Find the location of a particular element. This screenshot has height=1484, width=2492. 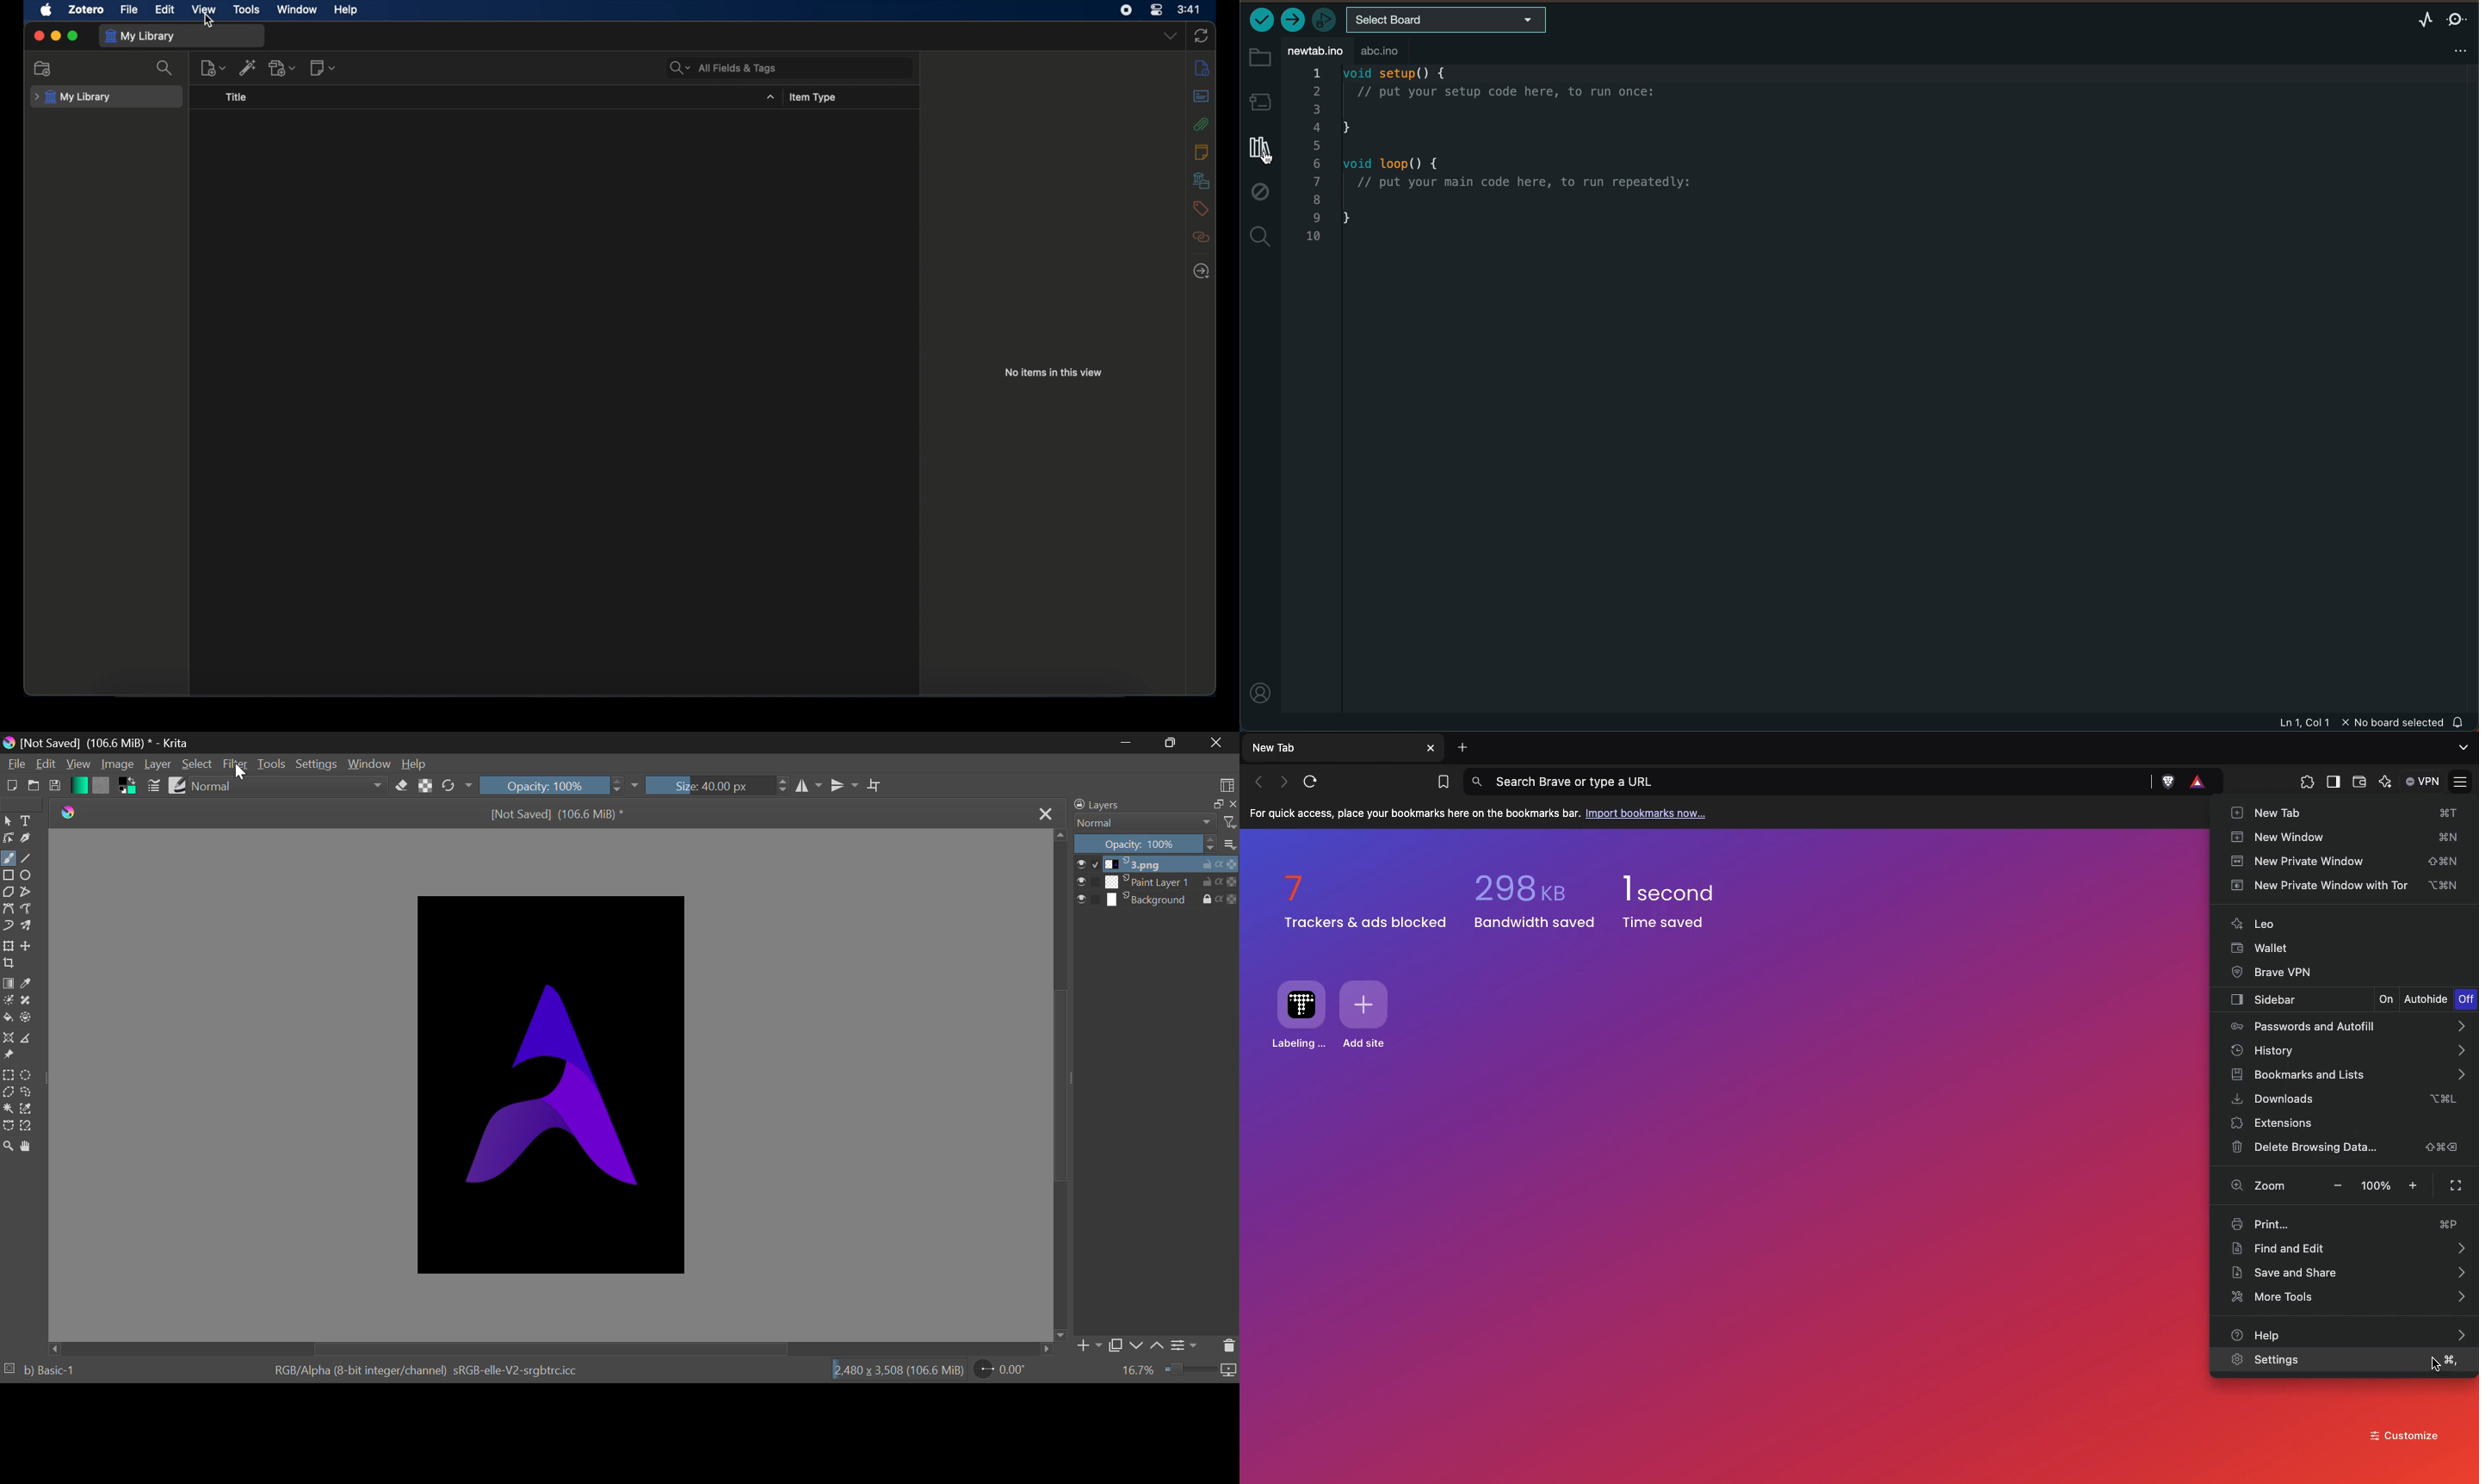

Full screen is located at coordinates (2454, 1186).